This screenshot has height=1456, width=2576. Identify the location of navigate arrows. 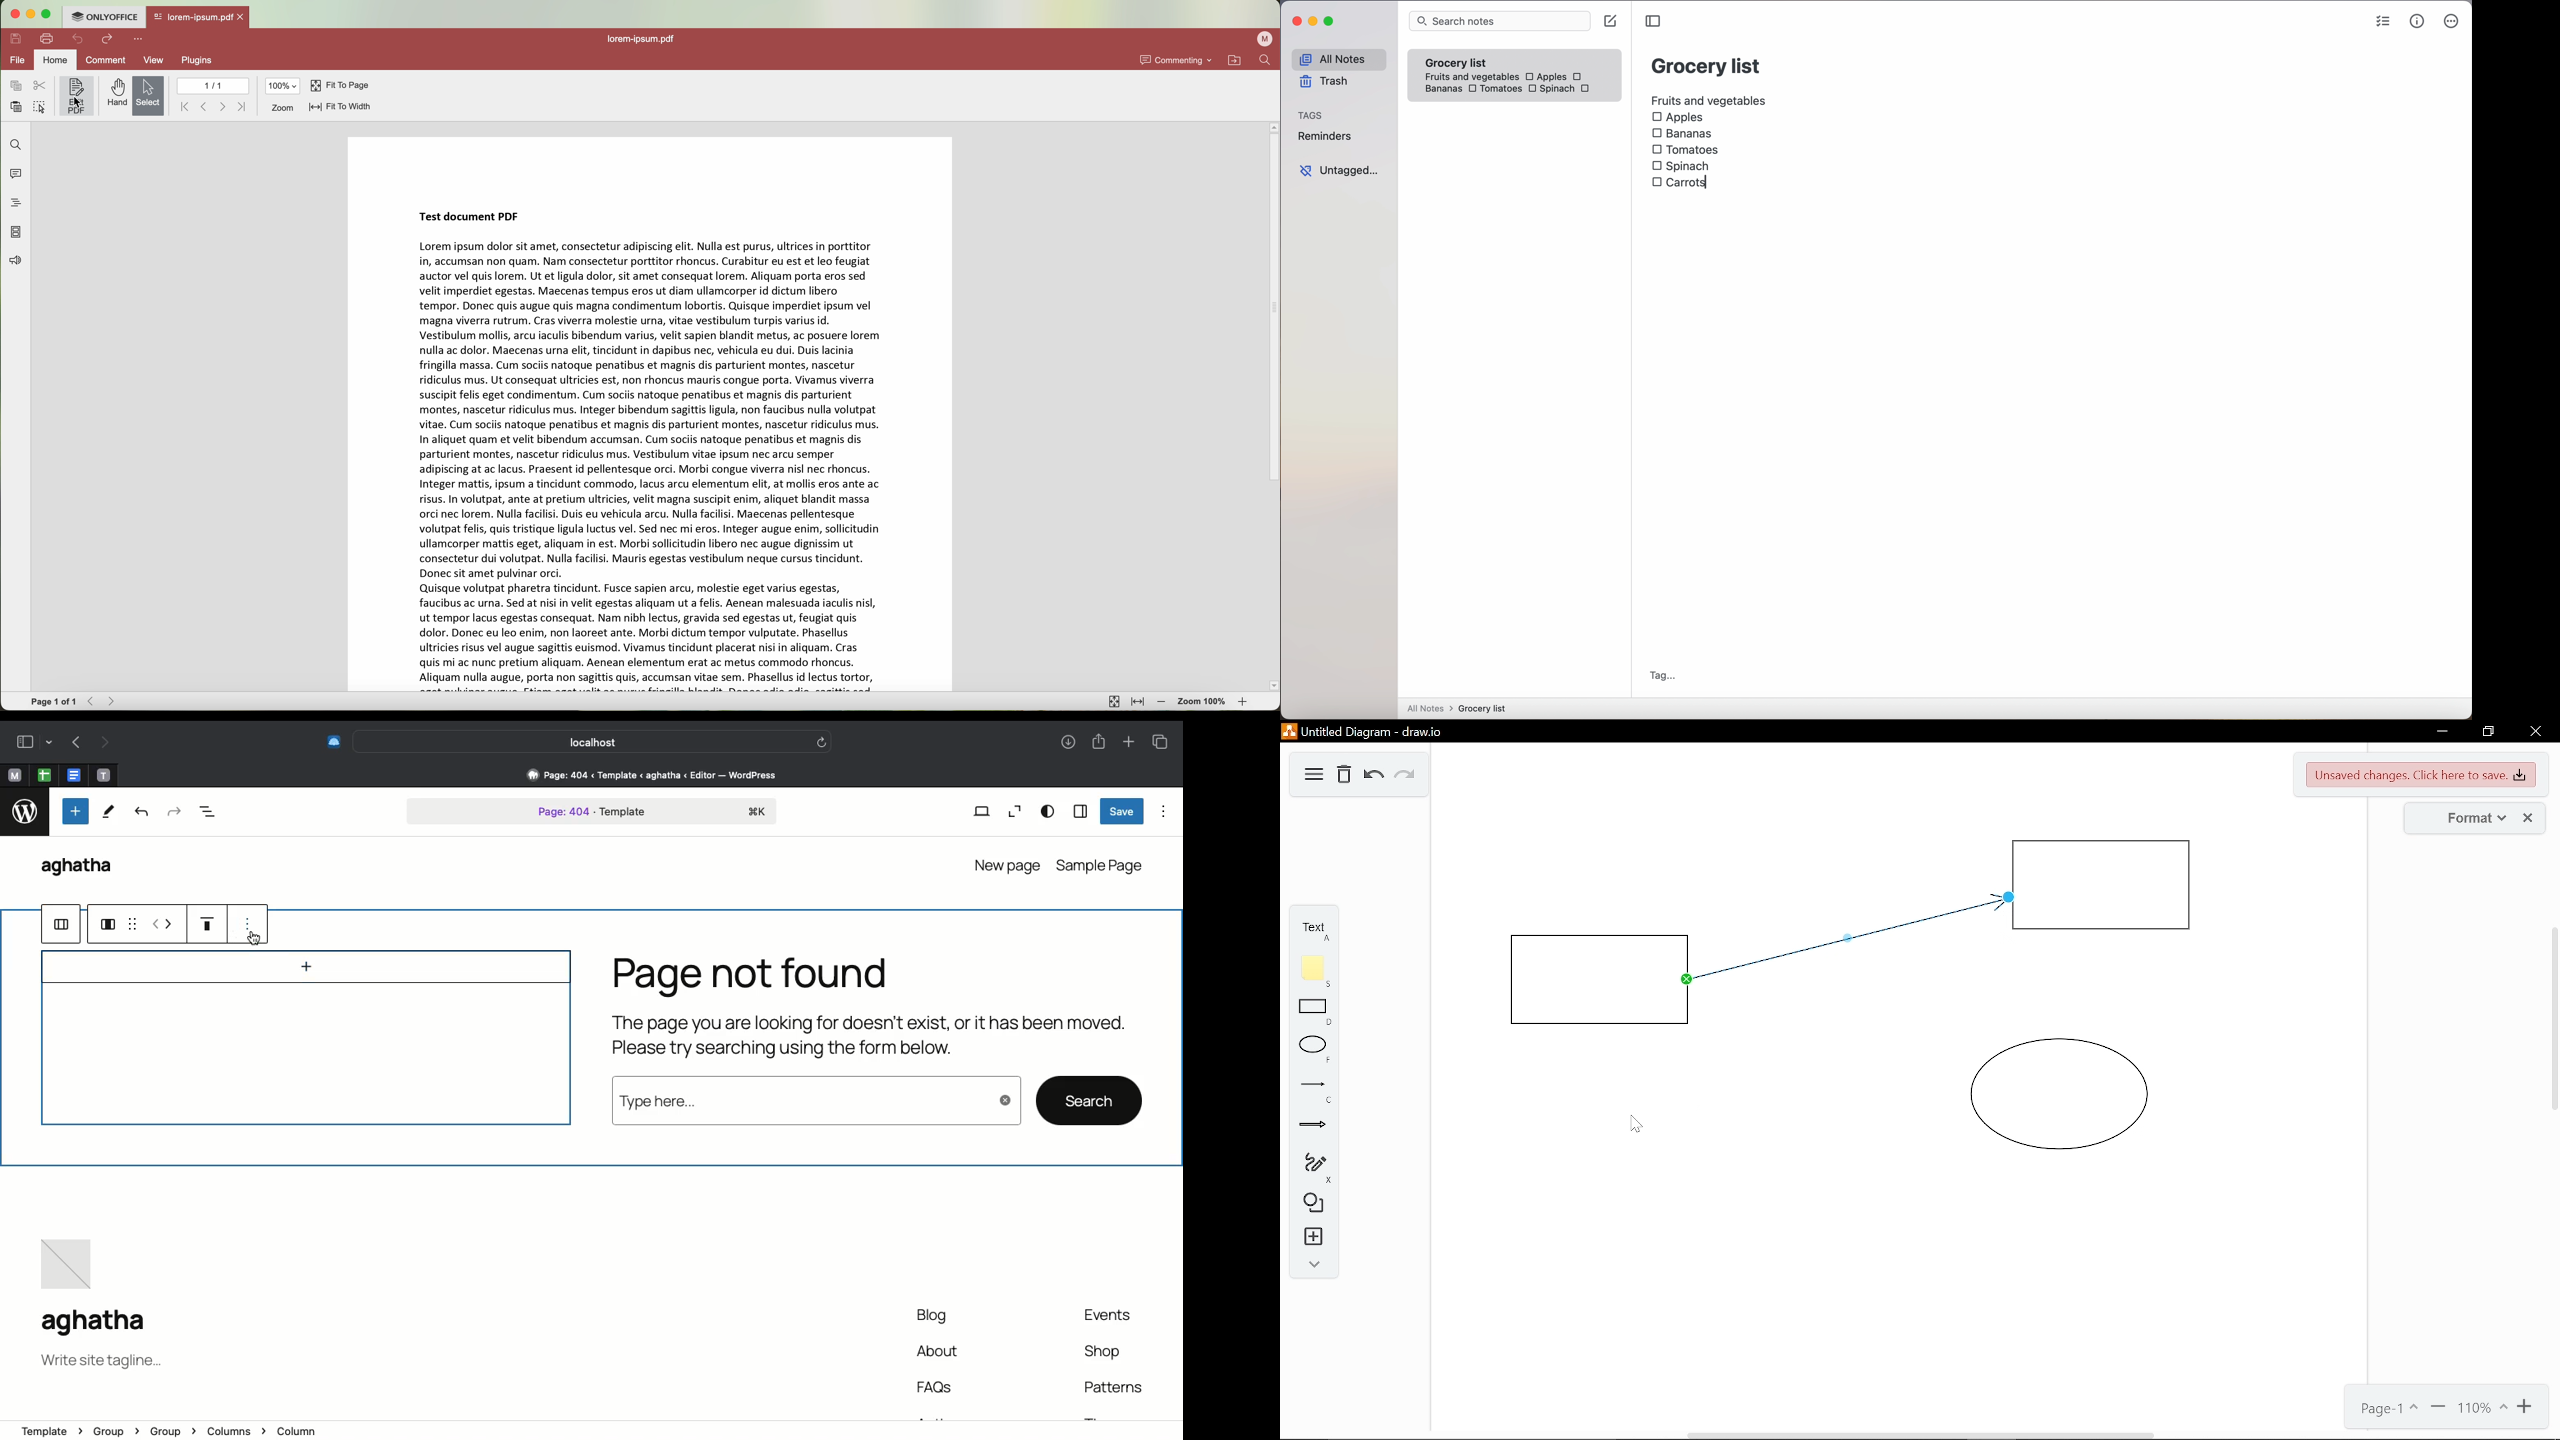
(101, 702).